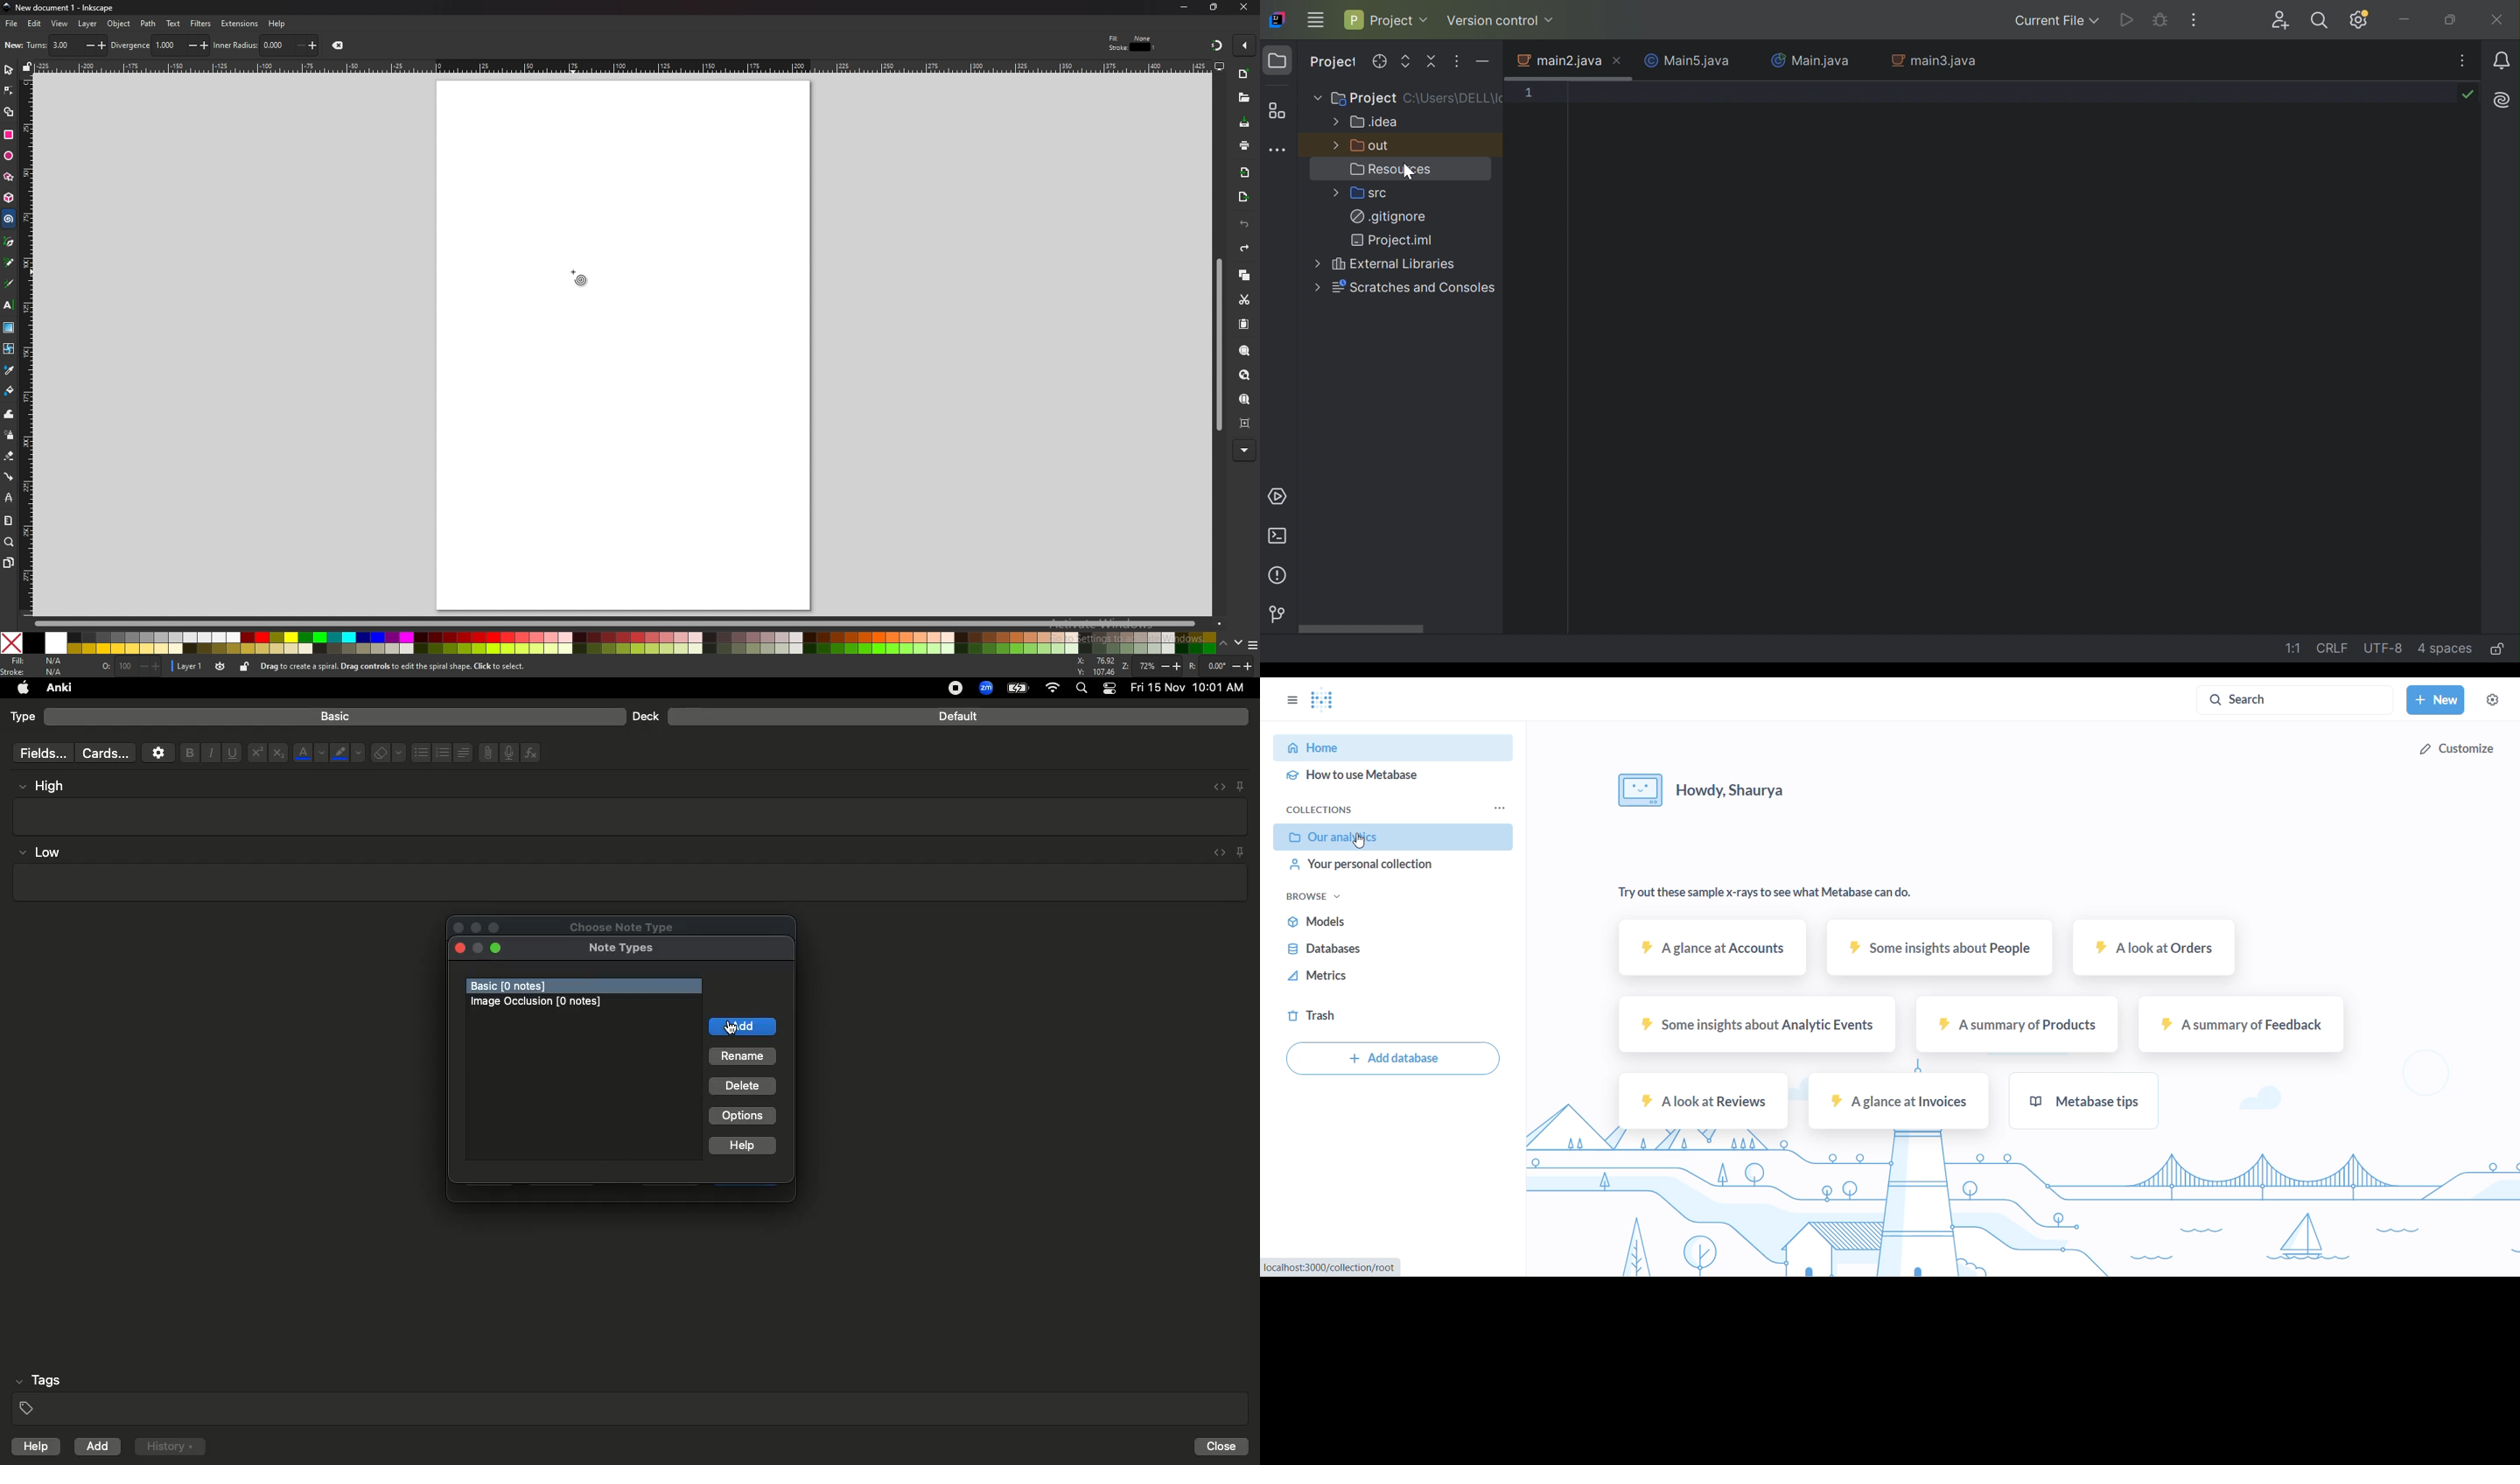 The height and width of the screenshot is (1484, 2520). I want to click on display tools, so click(1220, 66).